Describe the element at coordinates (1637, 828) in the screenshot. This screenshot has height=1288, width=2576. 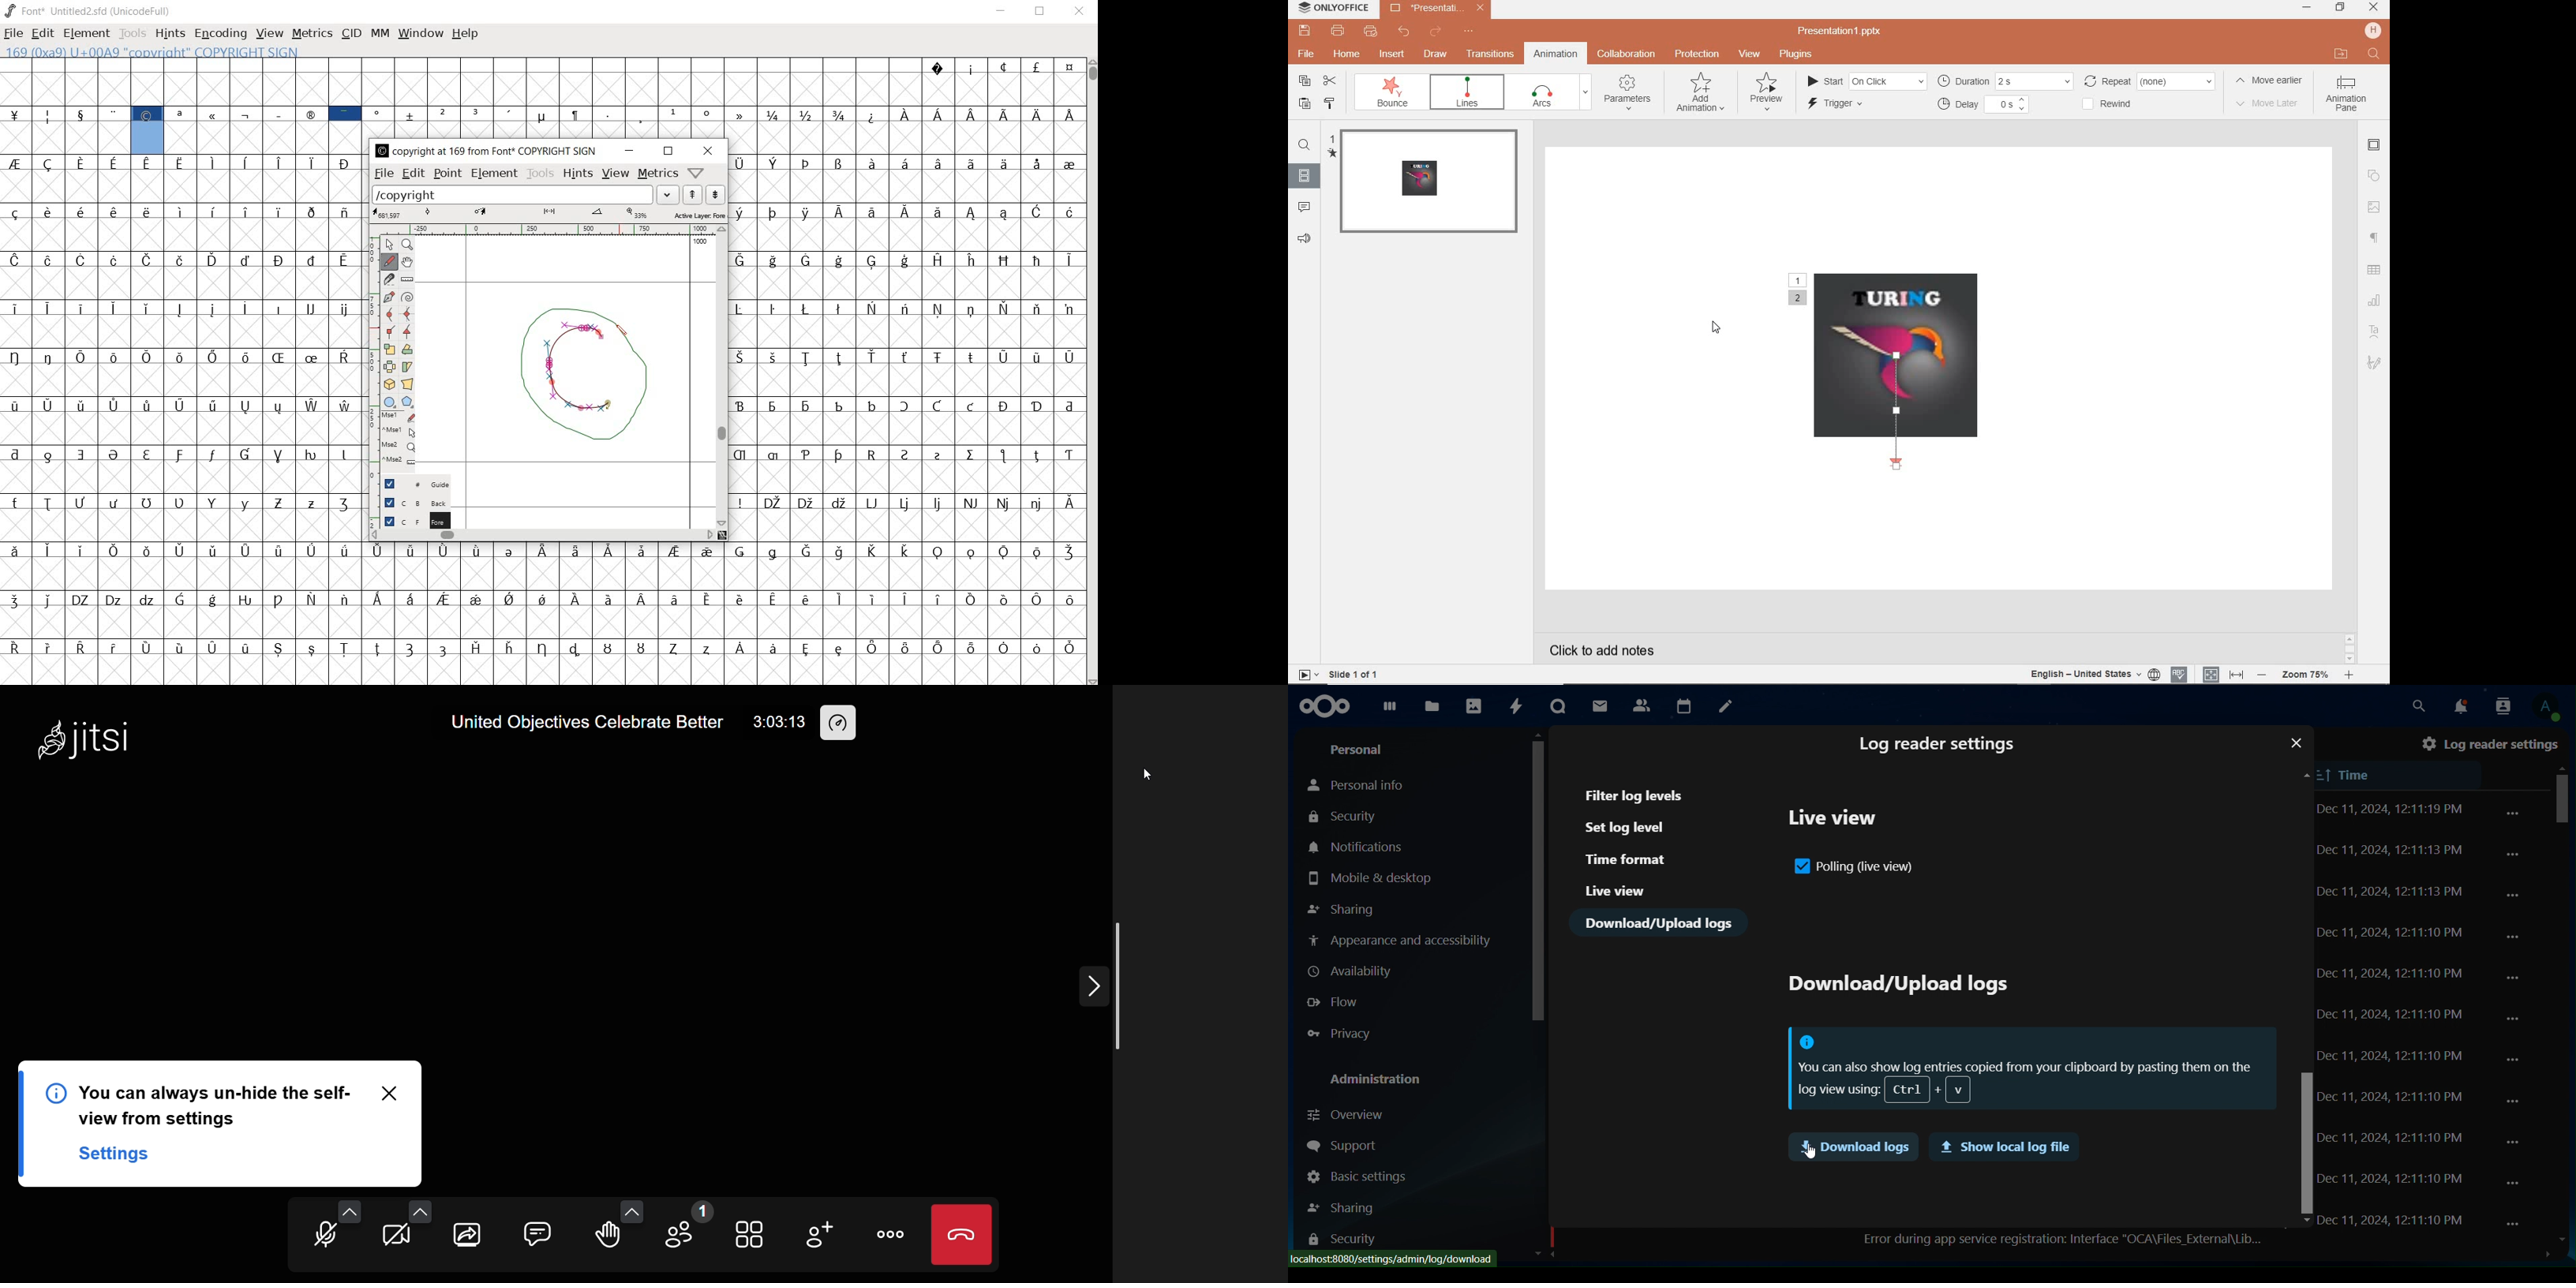
I see `set log level` at that location.